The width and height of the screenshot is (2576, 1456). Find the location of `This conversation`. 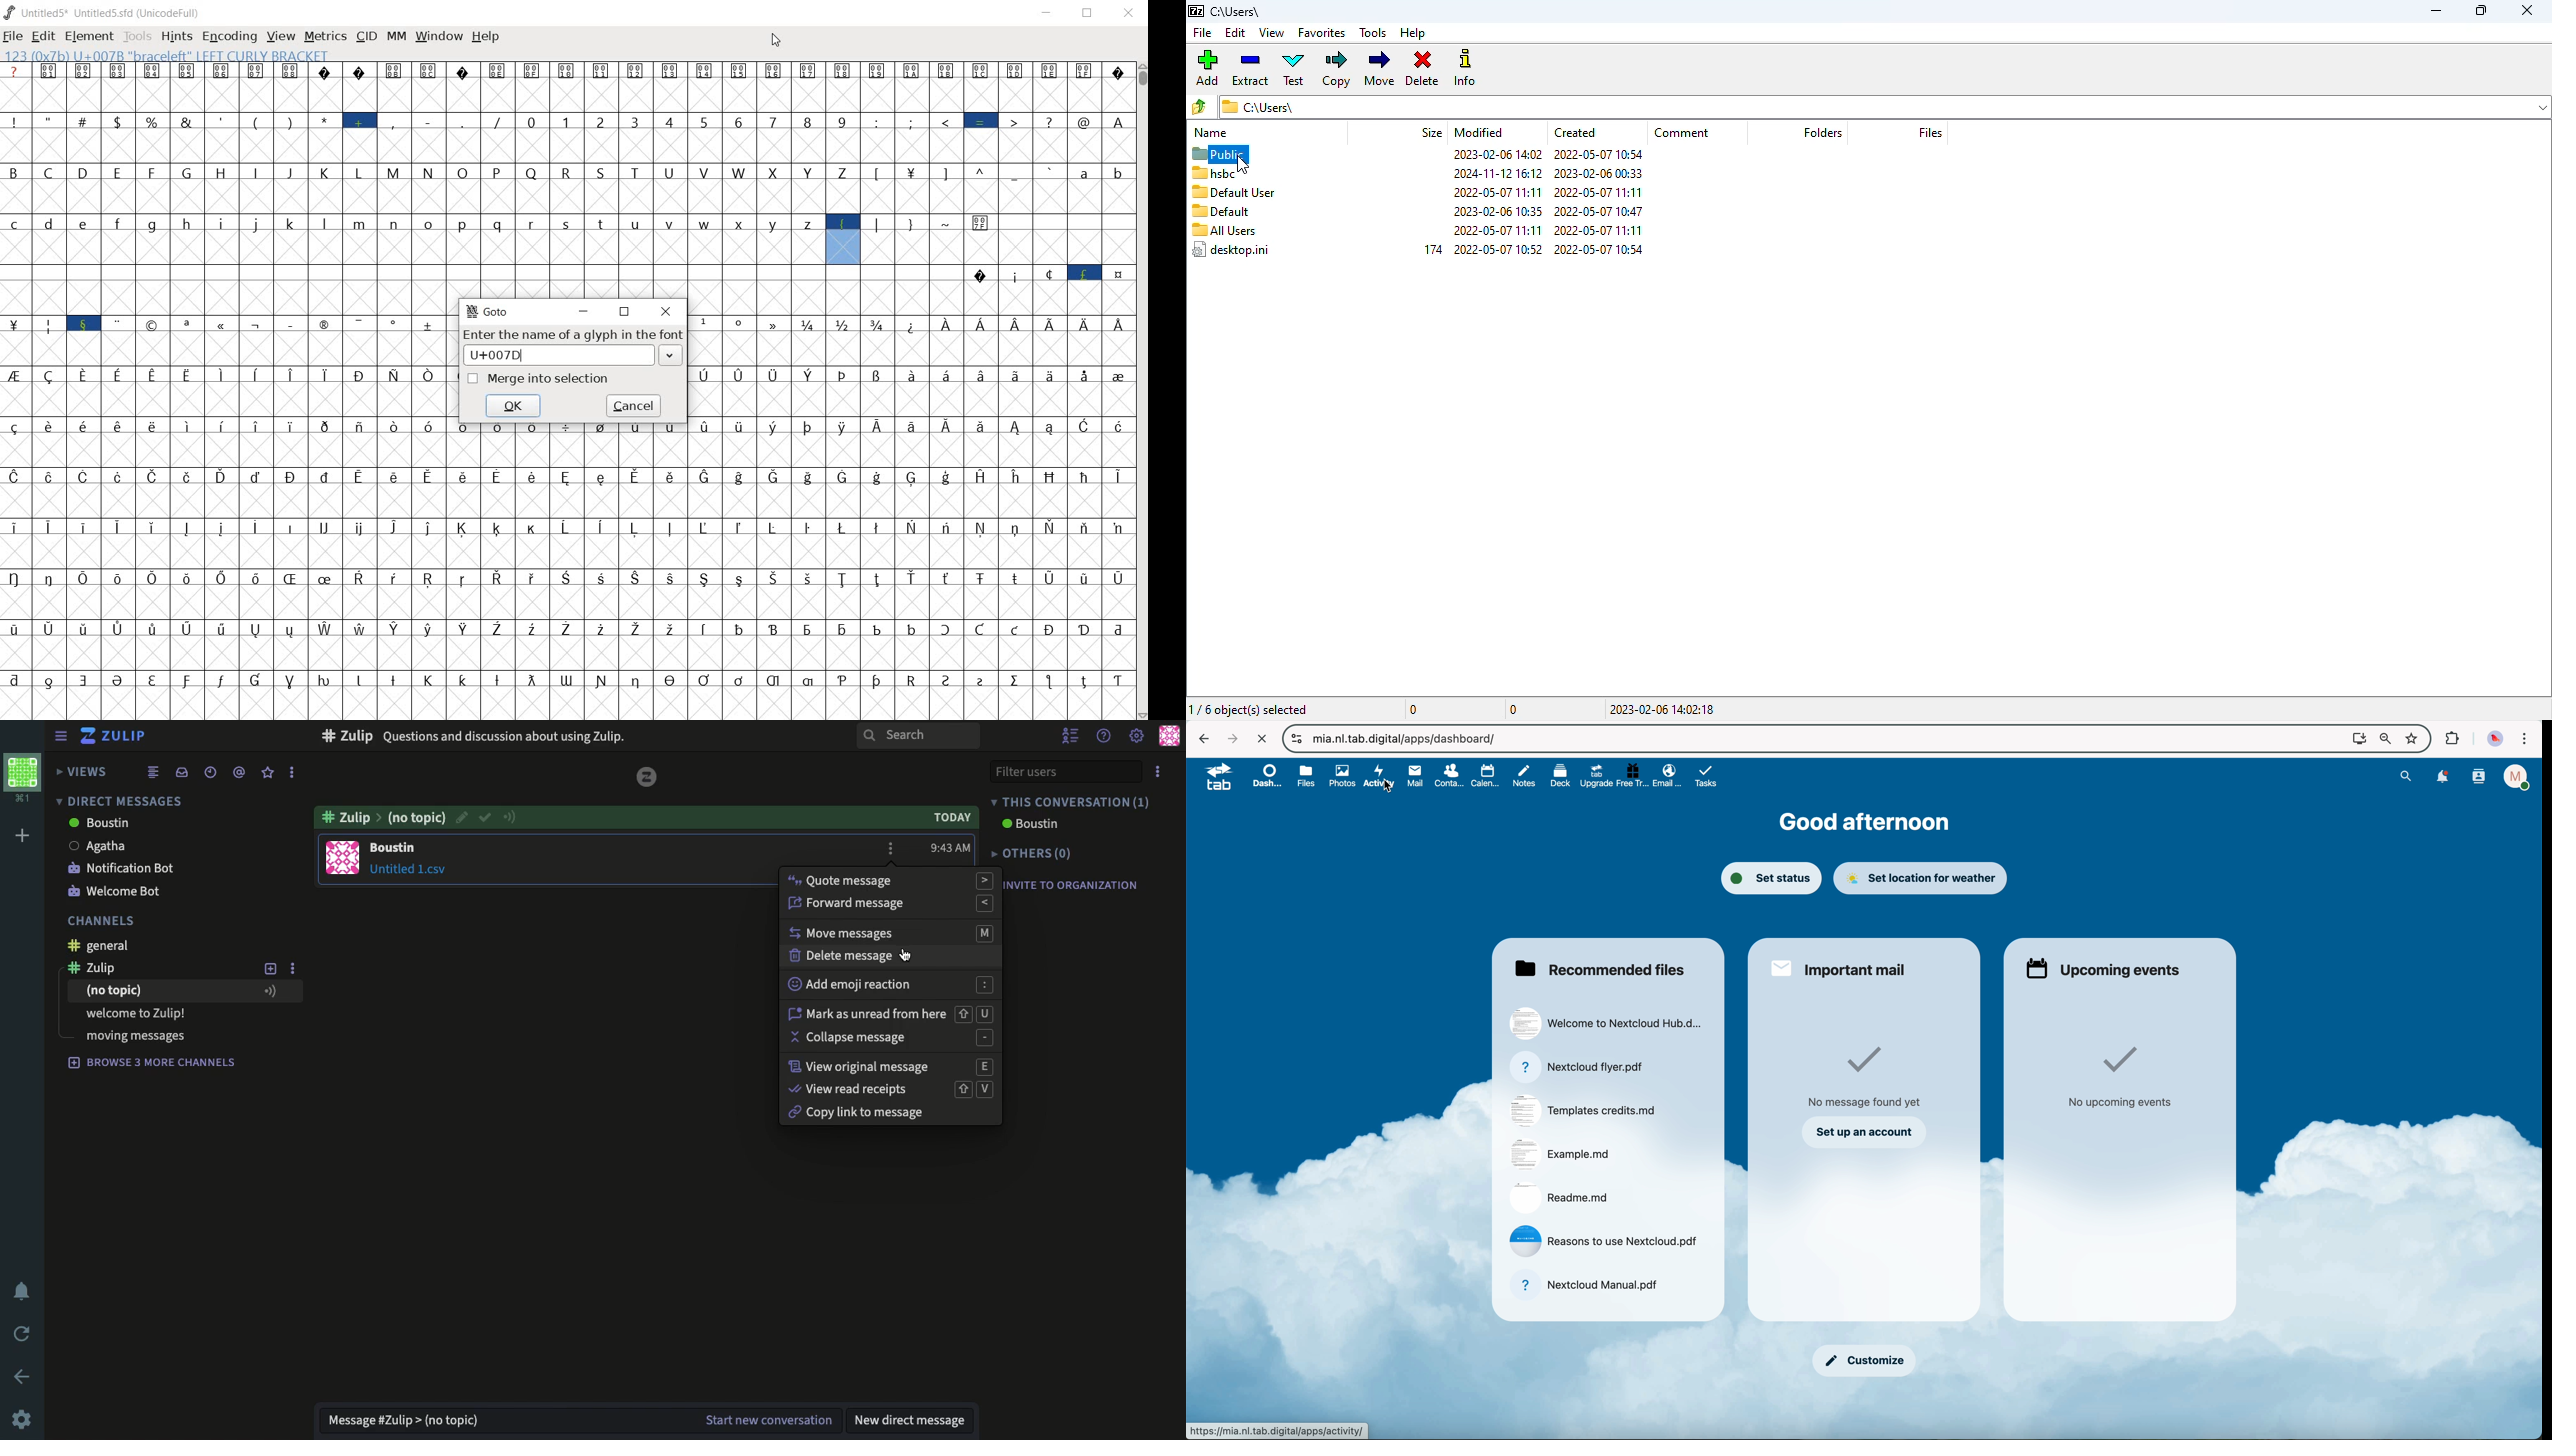

This conversation is located at coordinates (1073, 802).